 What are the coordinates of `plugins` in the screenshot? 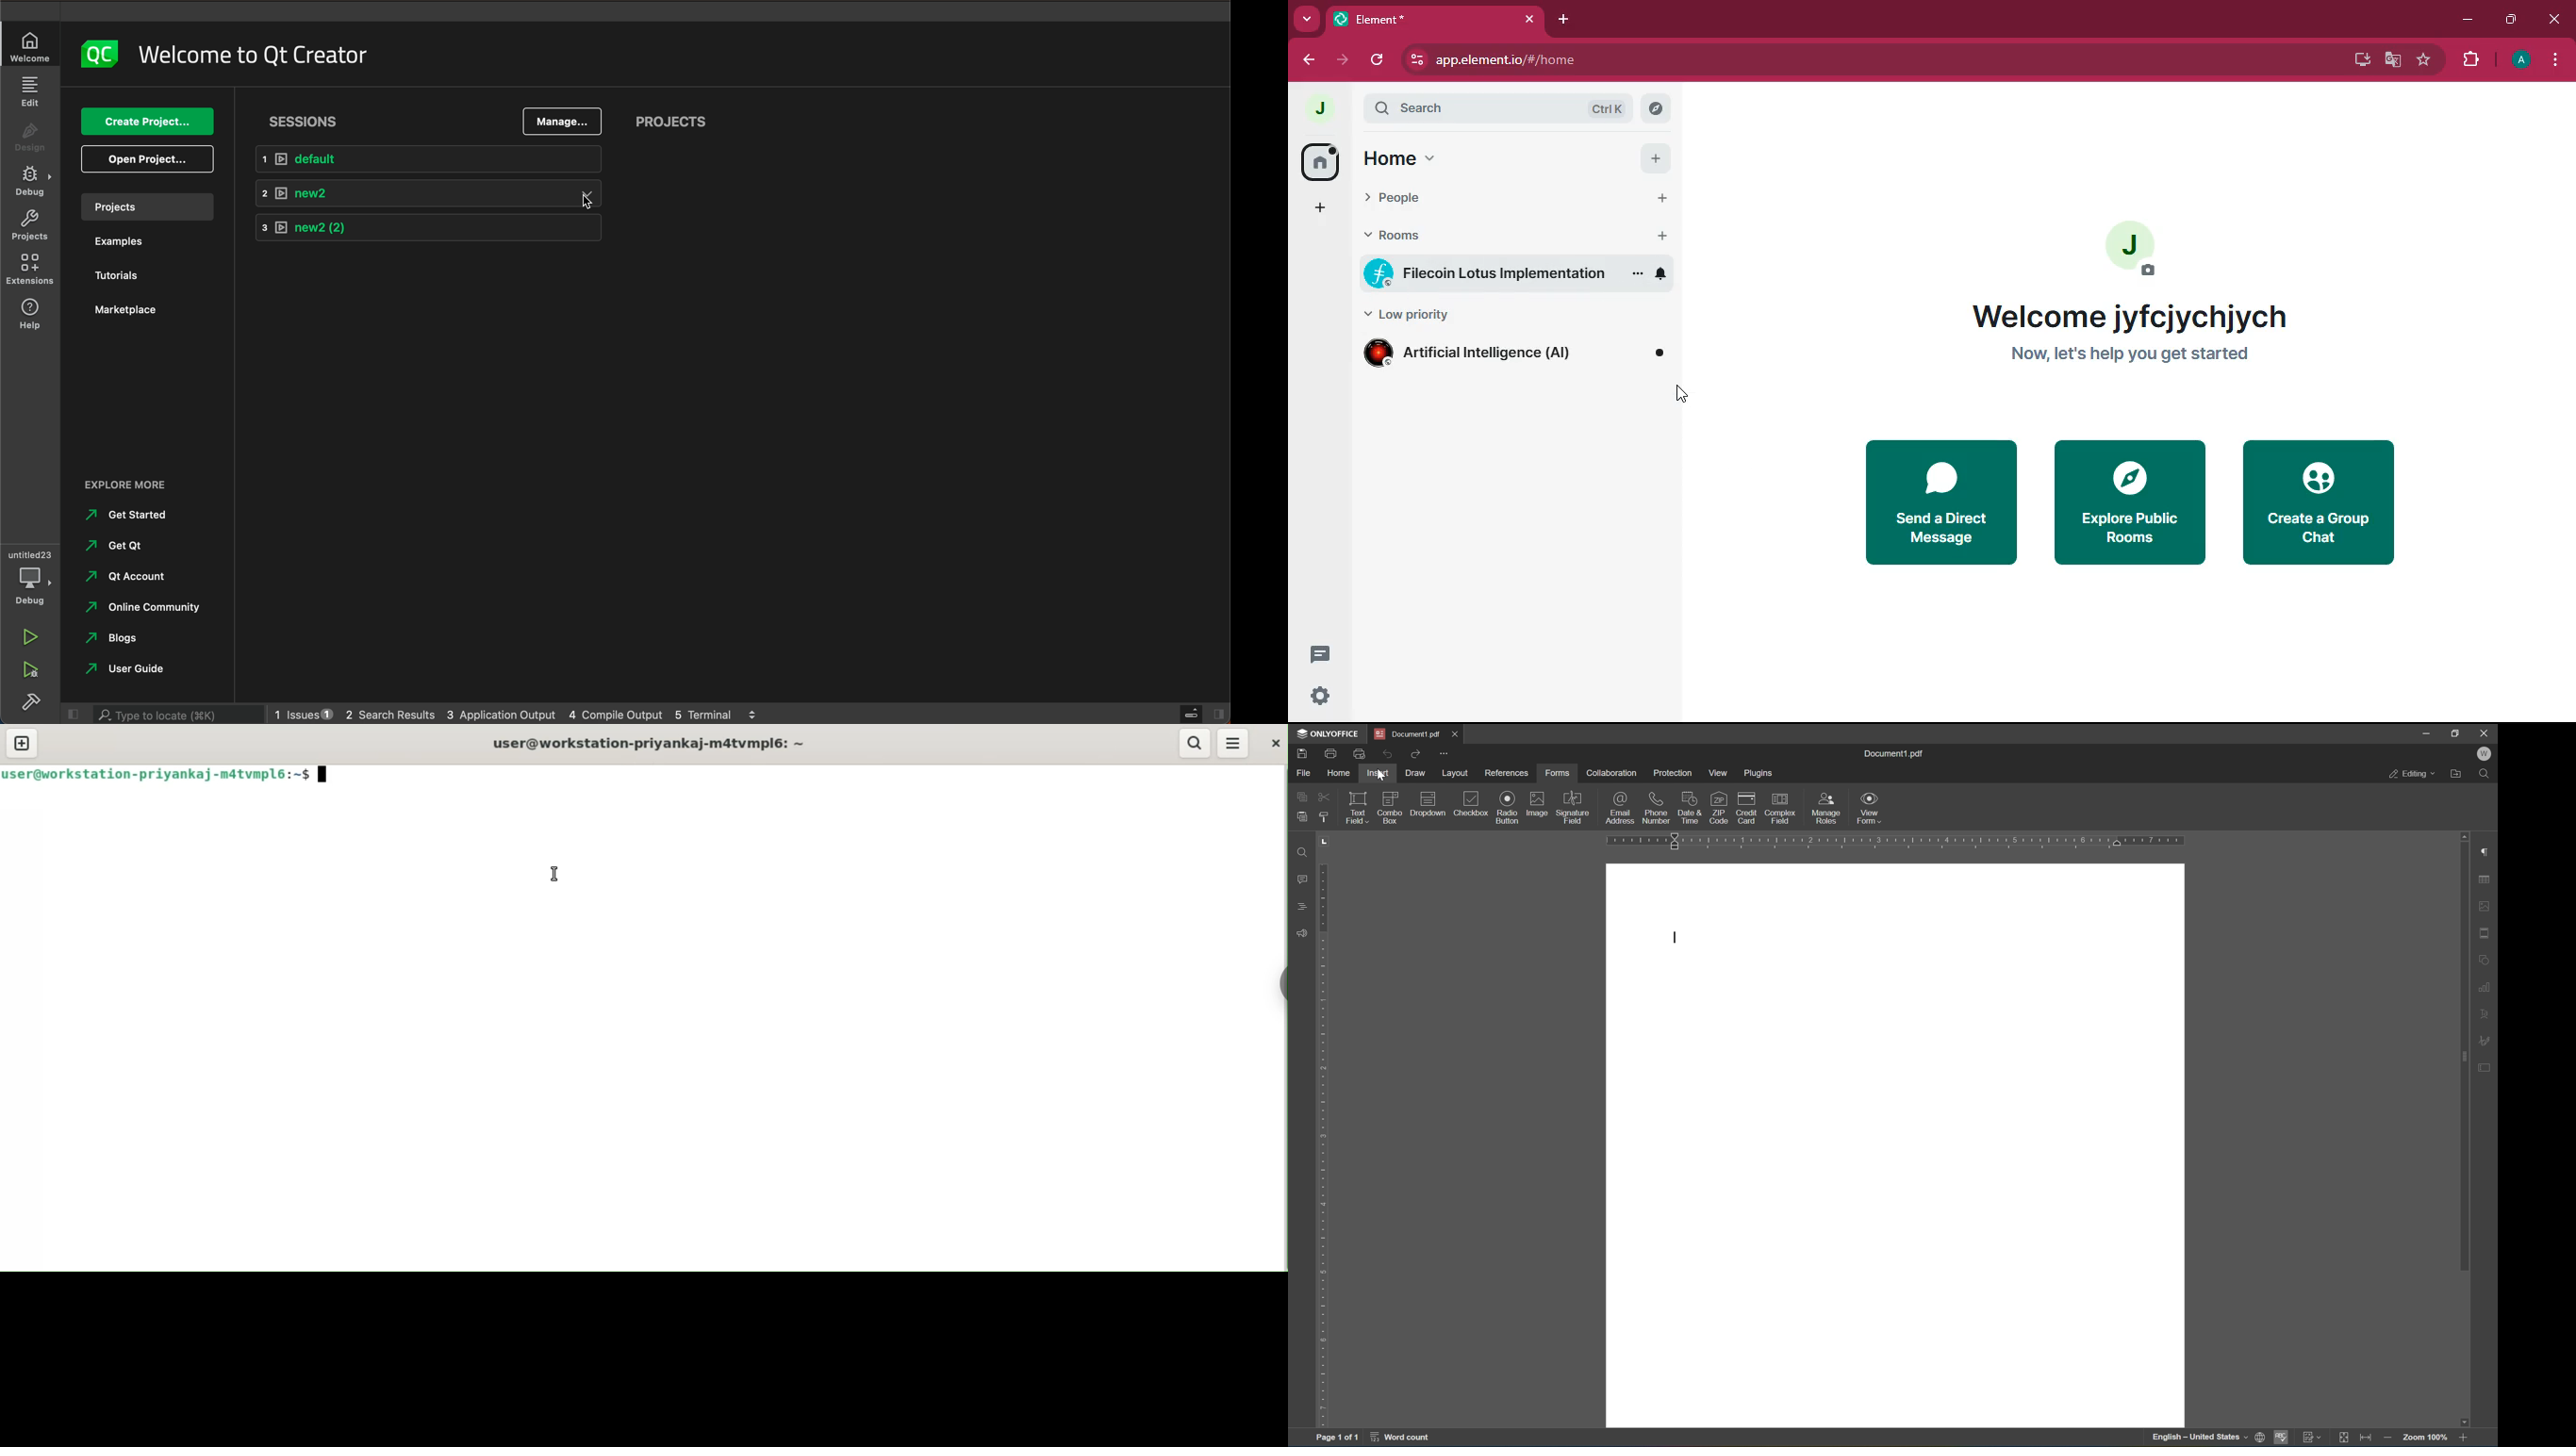 It's located at (1760, 775).